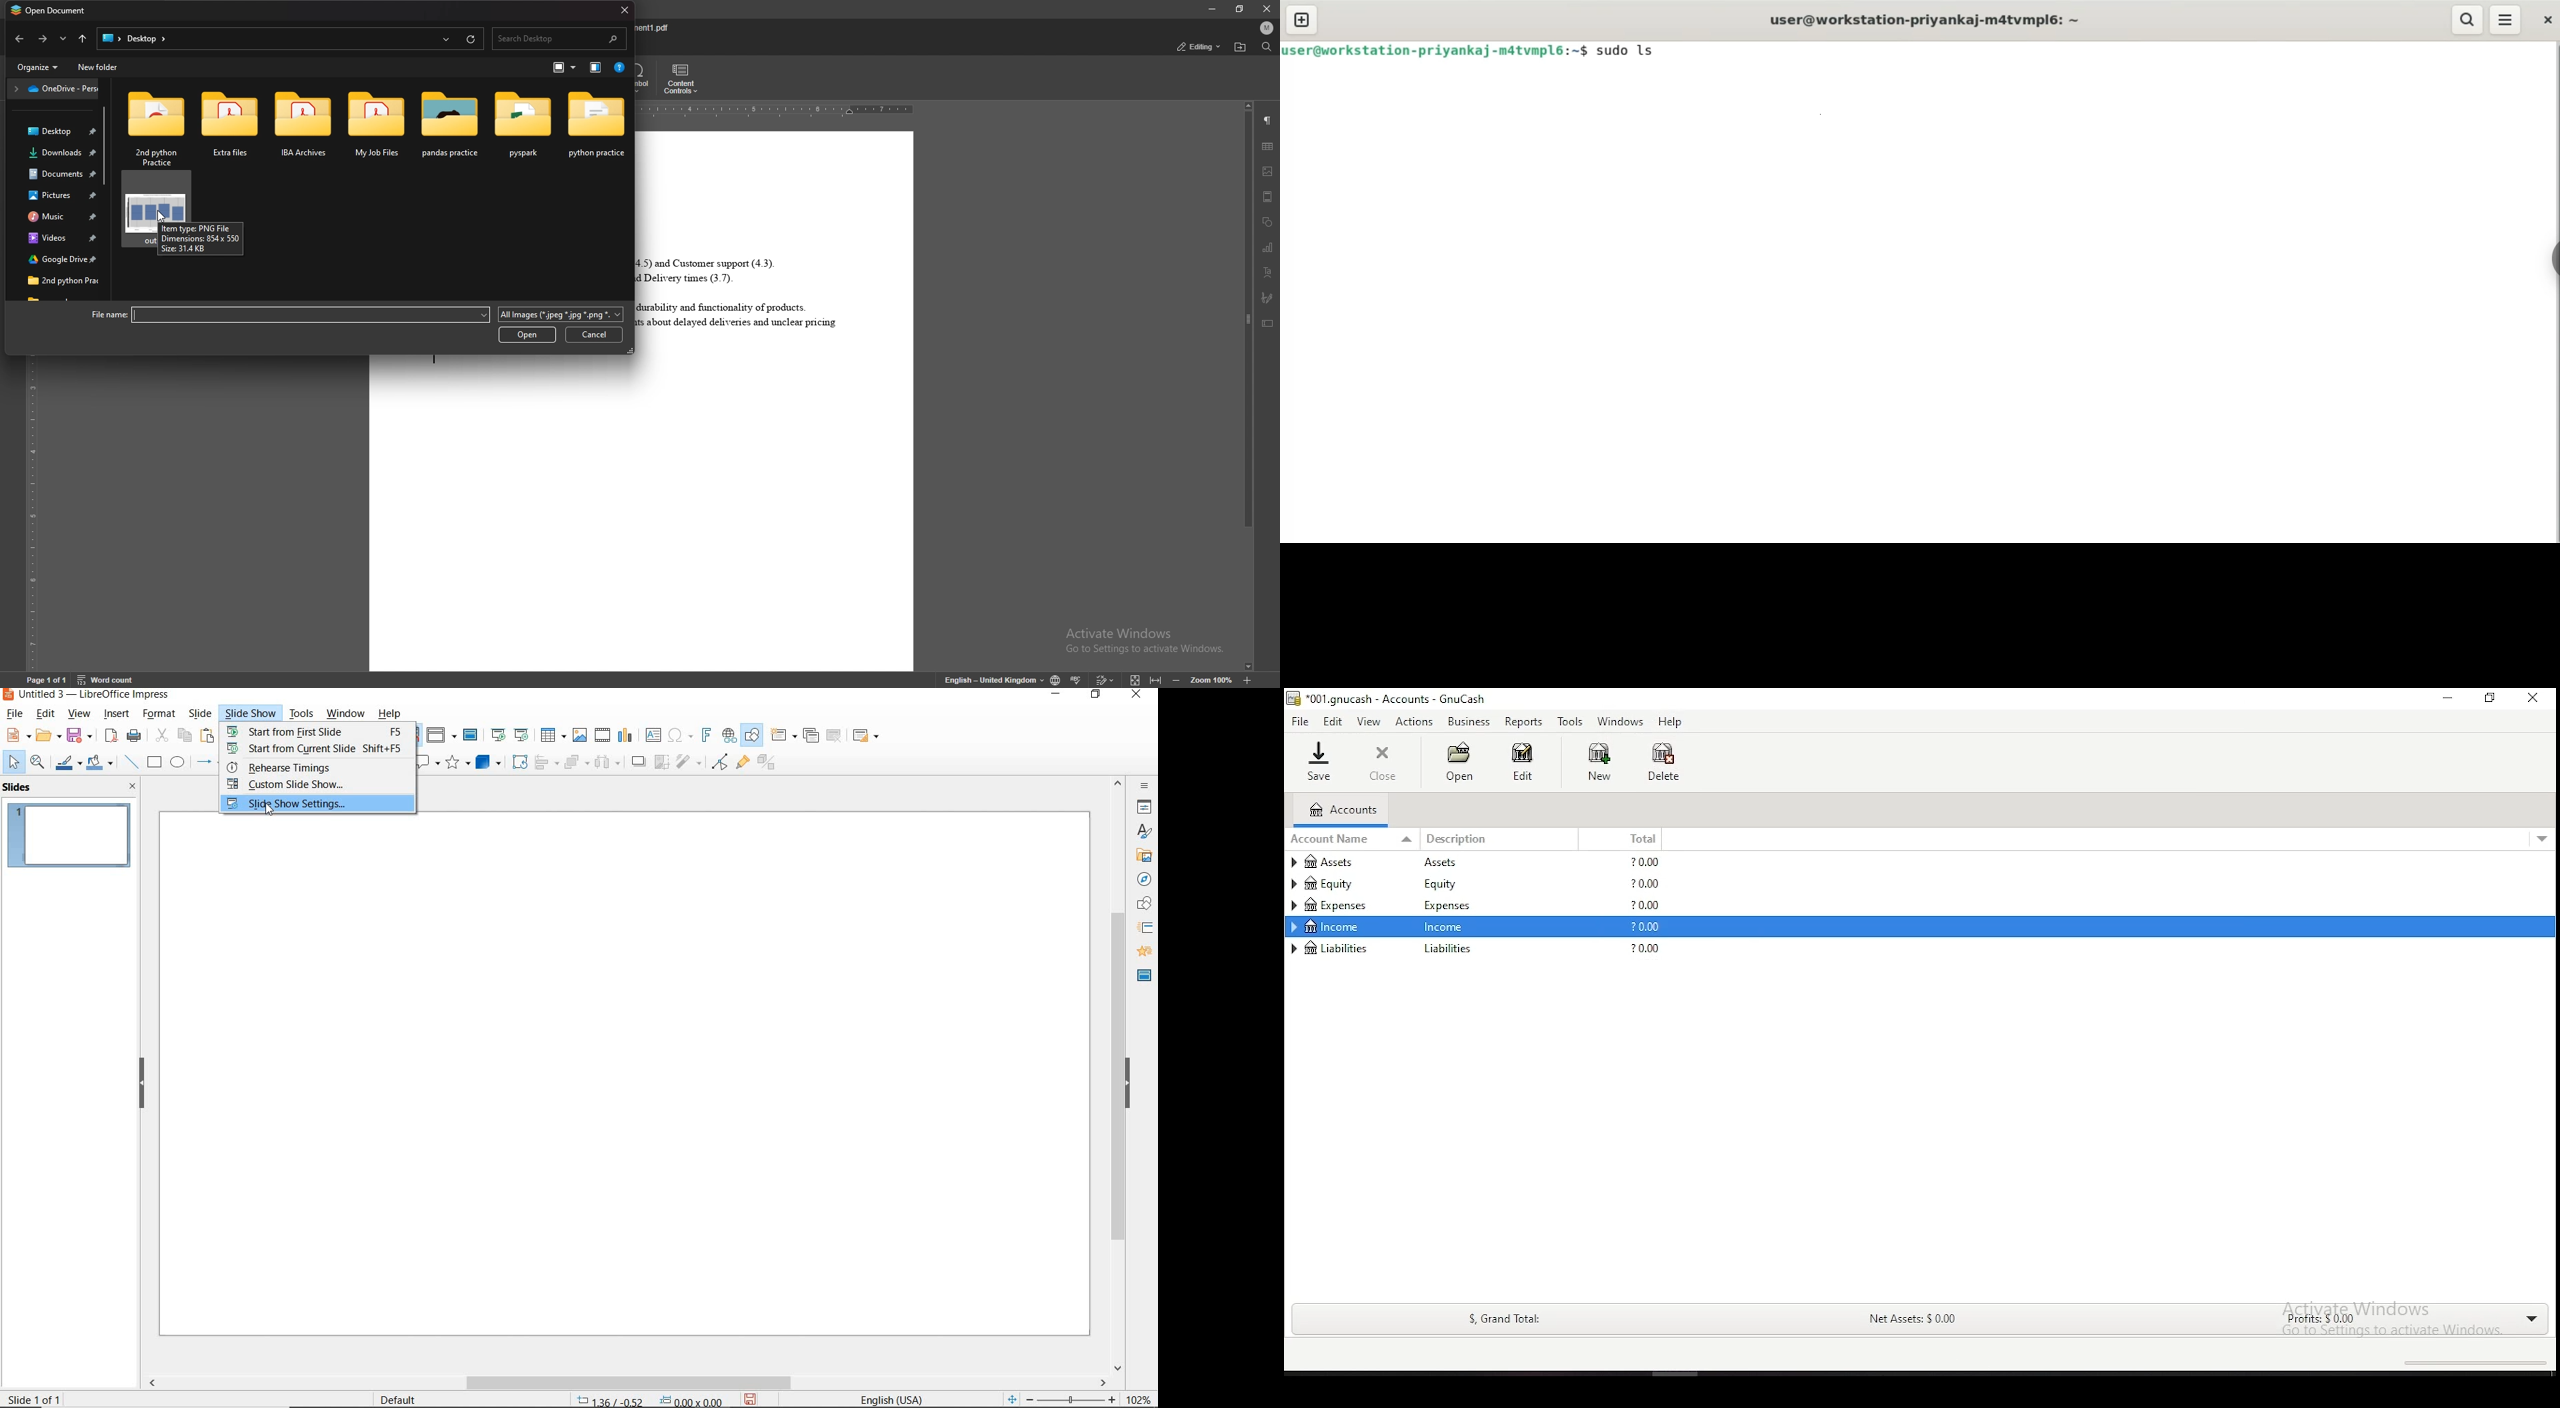 The width and height of the screenshot is (2576, 1428). Describe the element at coordinates (810, 734) in the screenshot. I see `DUPLICATE SLIDE` at that location.